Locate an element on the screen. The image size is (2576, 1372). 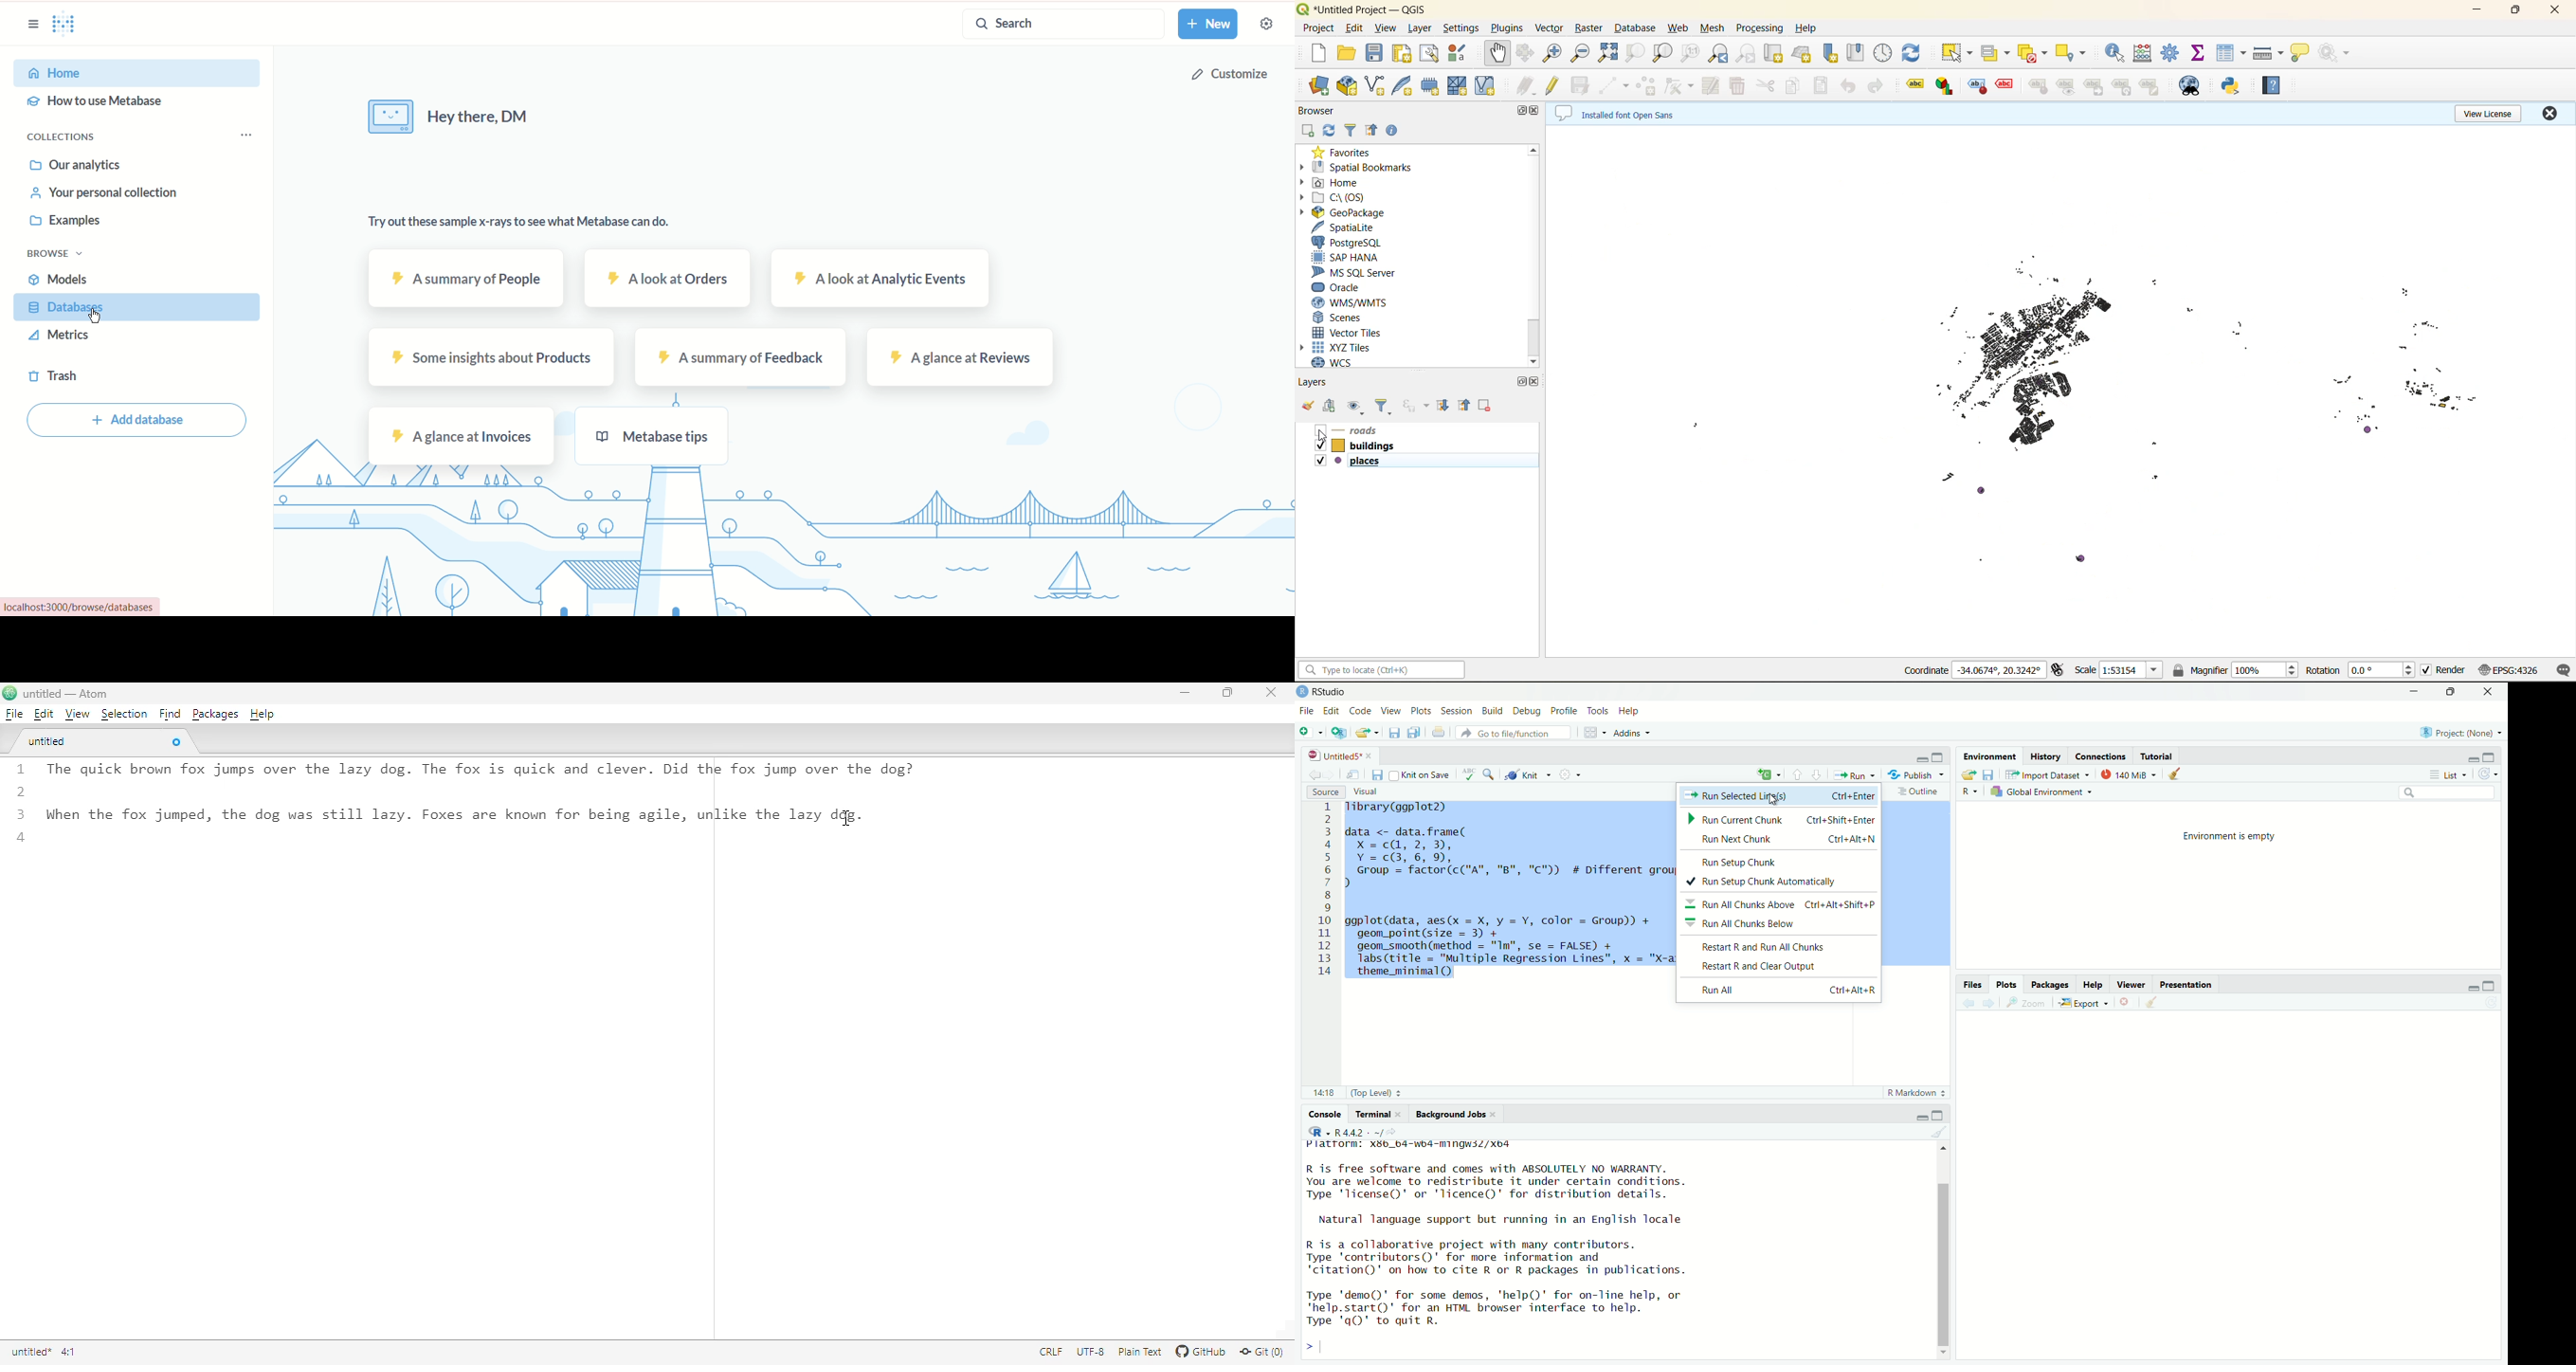
zoom selection is located at coordinates (1637, 52).